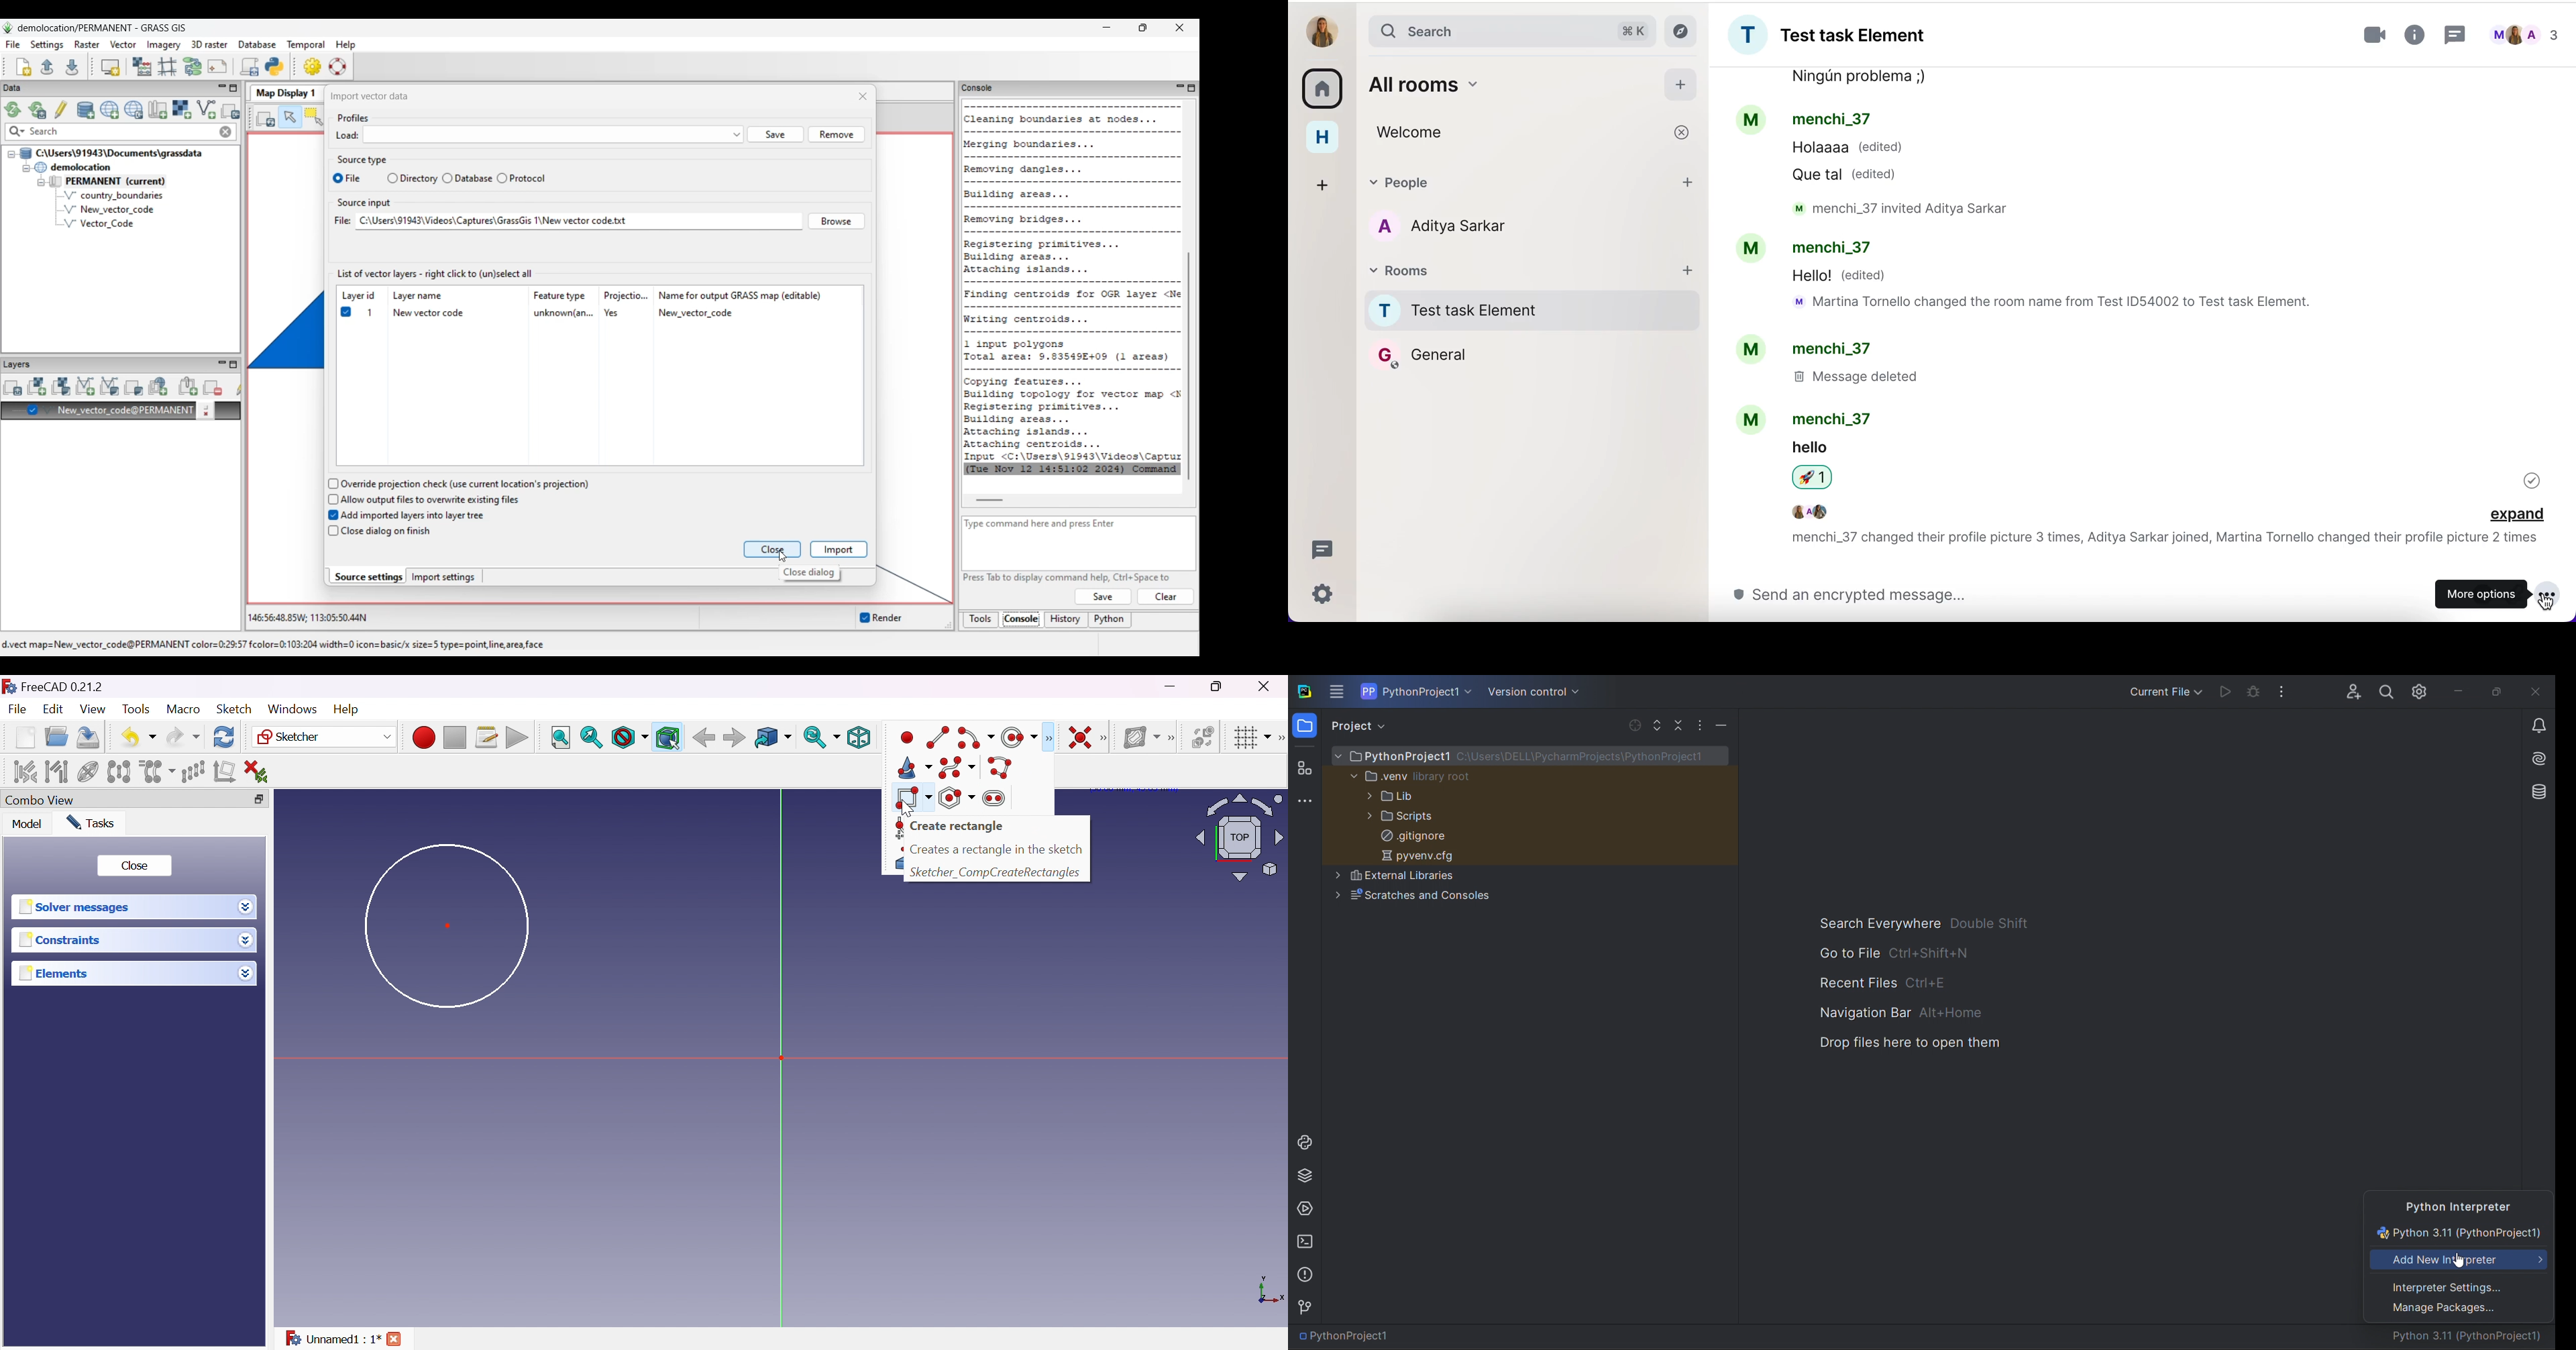 This screenshot has height=1372, width=2576. Describe the element at coordinates (23, 772) in the screenshot. I see `Select associated constraints` at that location.